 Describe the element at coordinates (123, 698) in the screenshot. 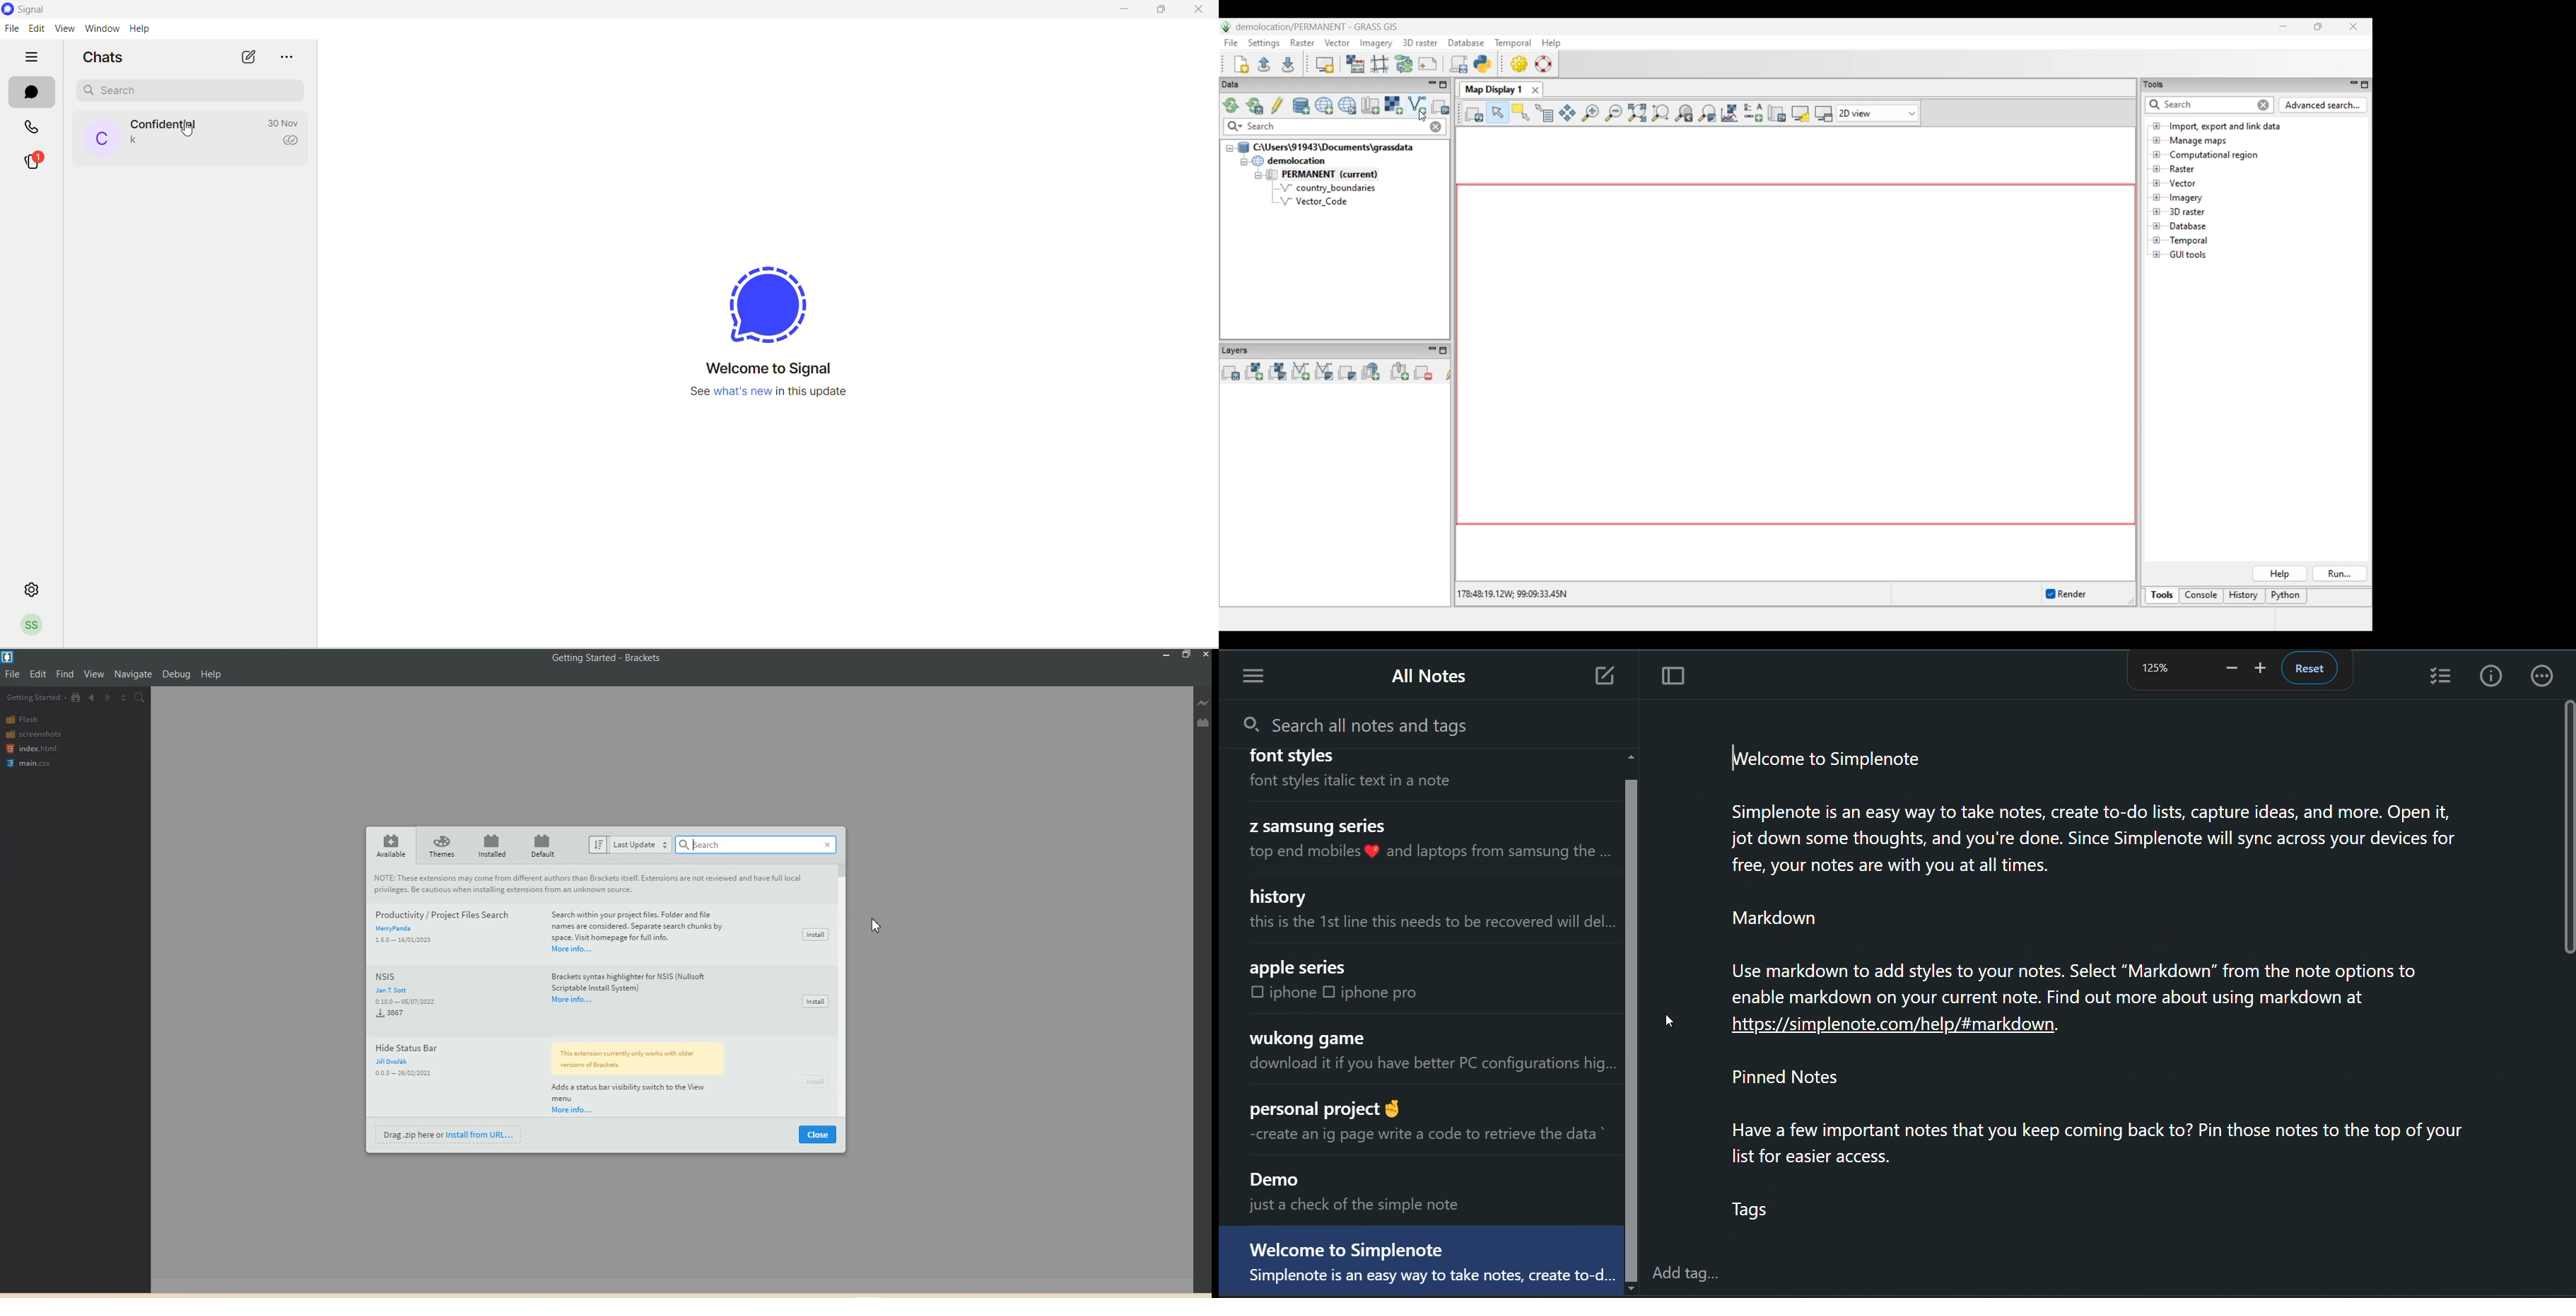

I see `Split The Editor vertically and Horizontally` at that location.